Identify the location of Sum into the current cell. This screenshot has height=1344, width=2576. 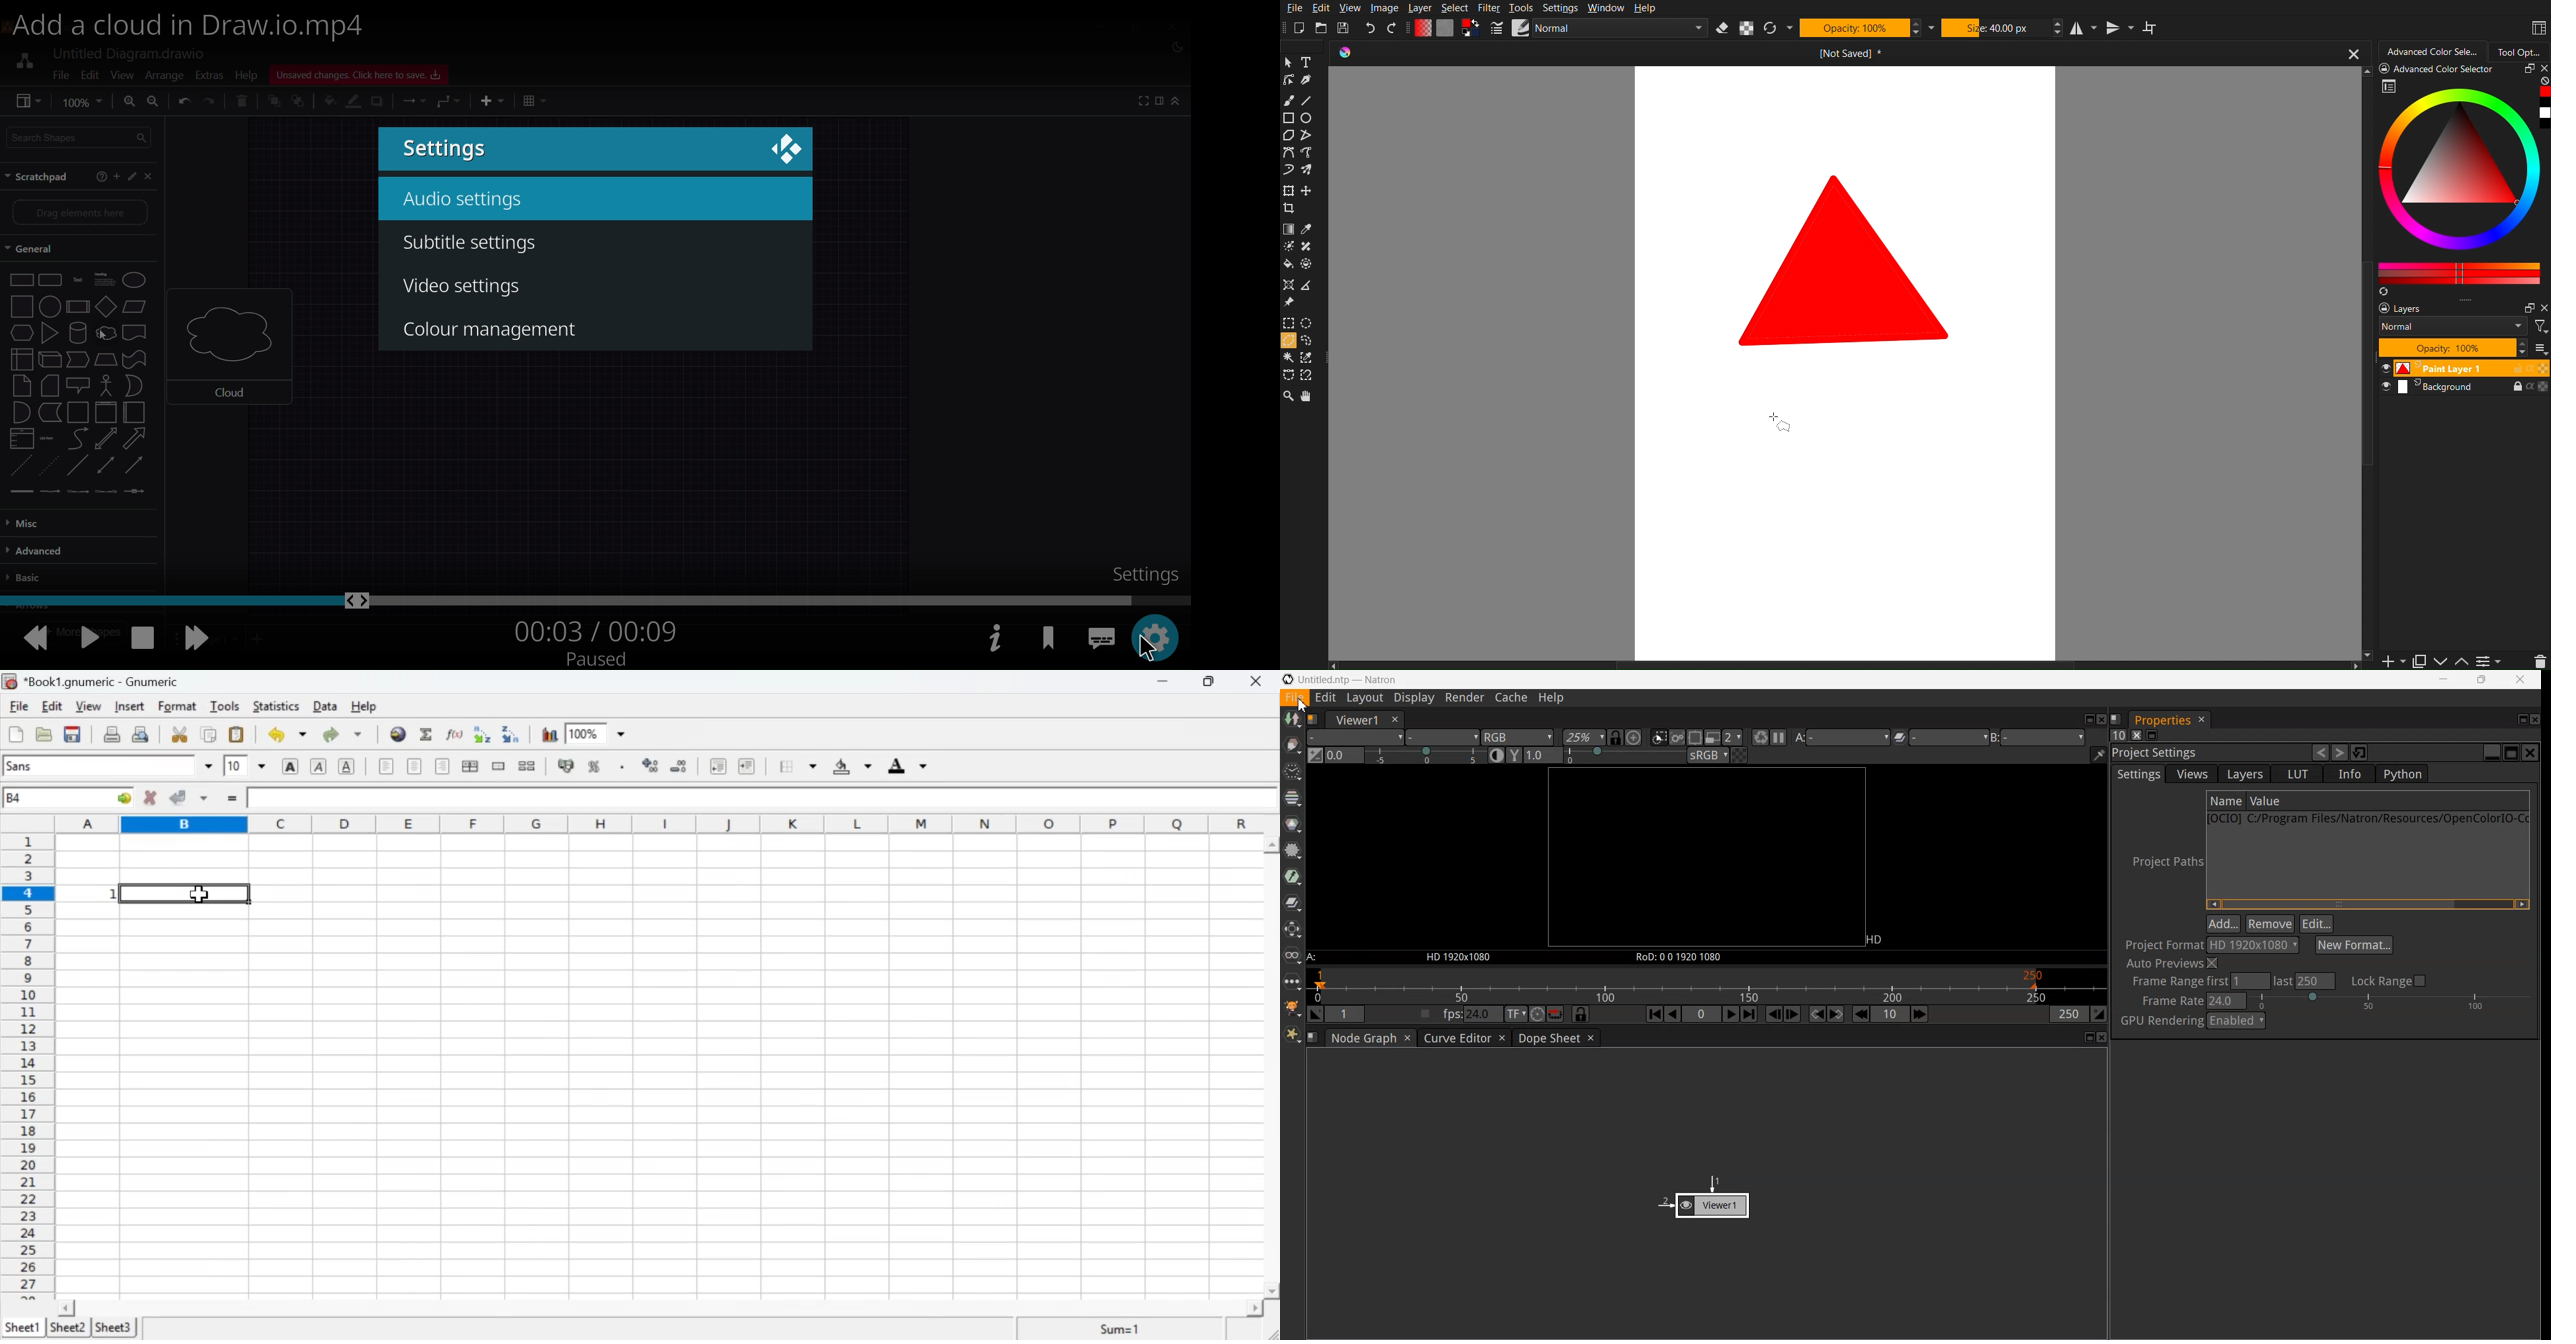
(429, 733).